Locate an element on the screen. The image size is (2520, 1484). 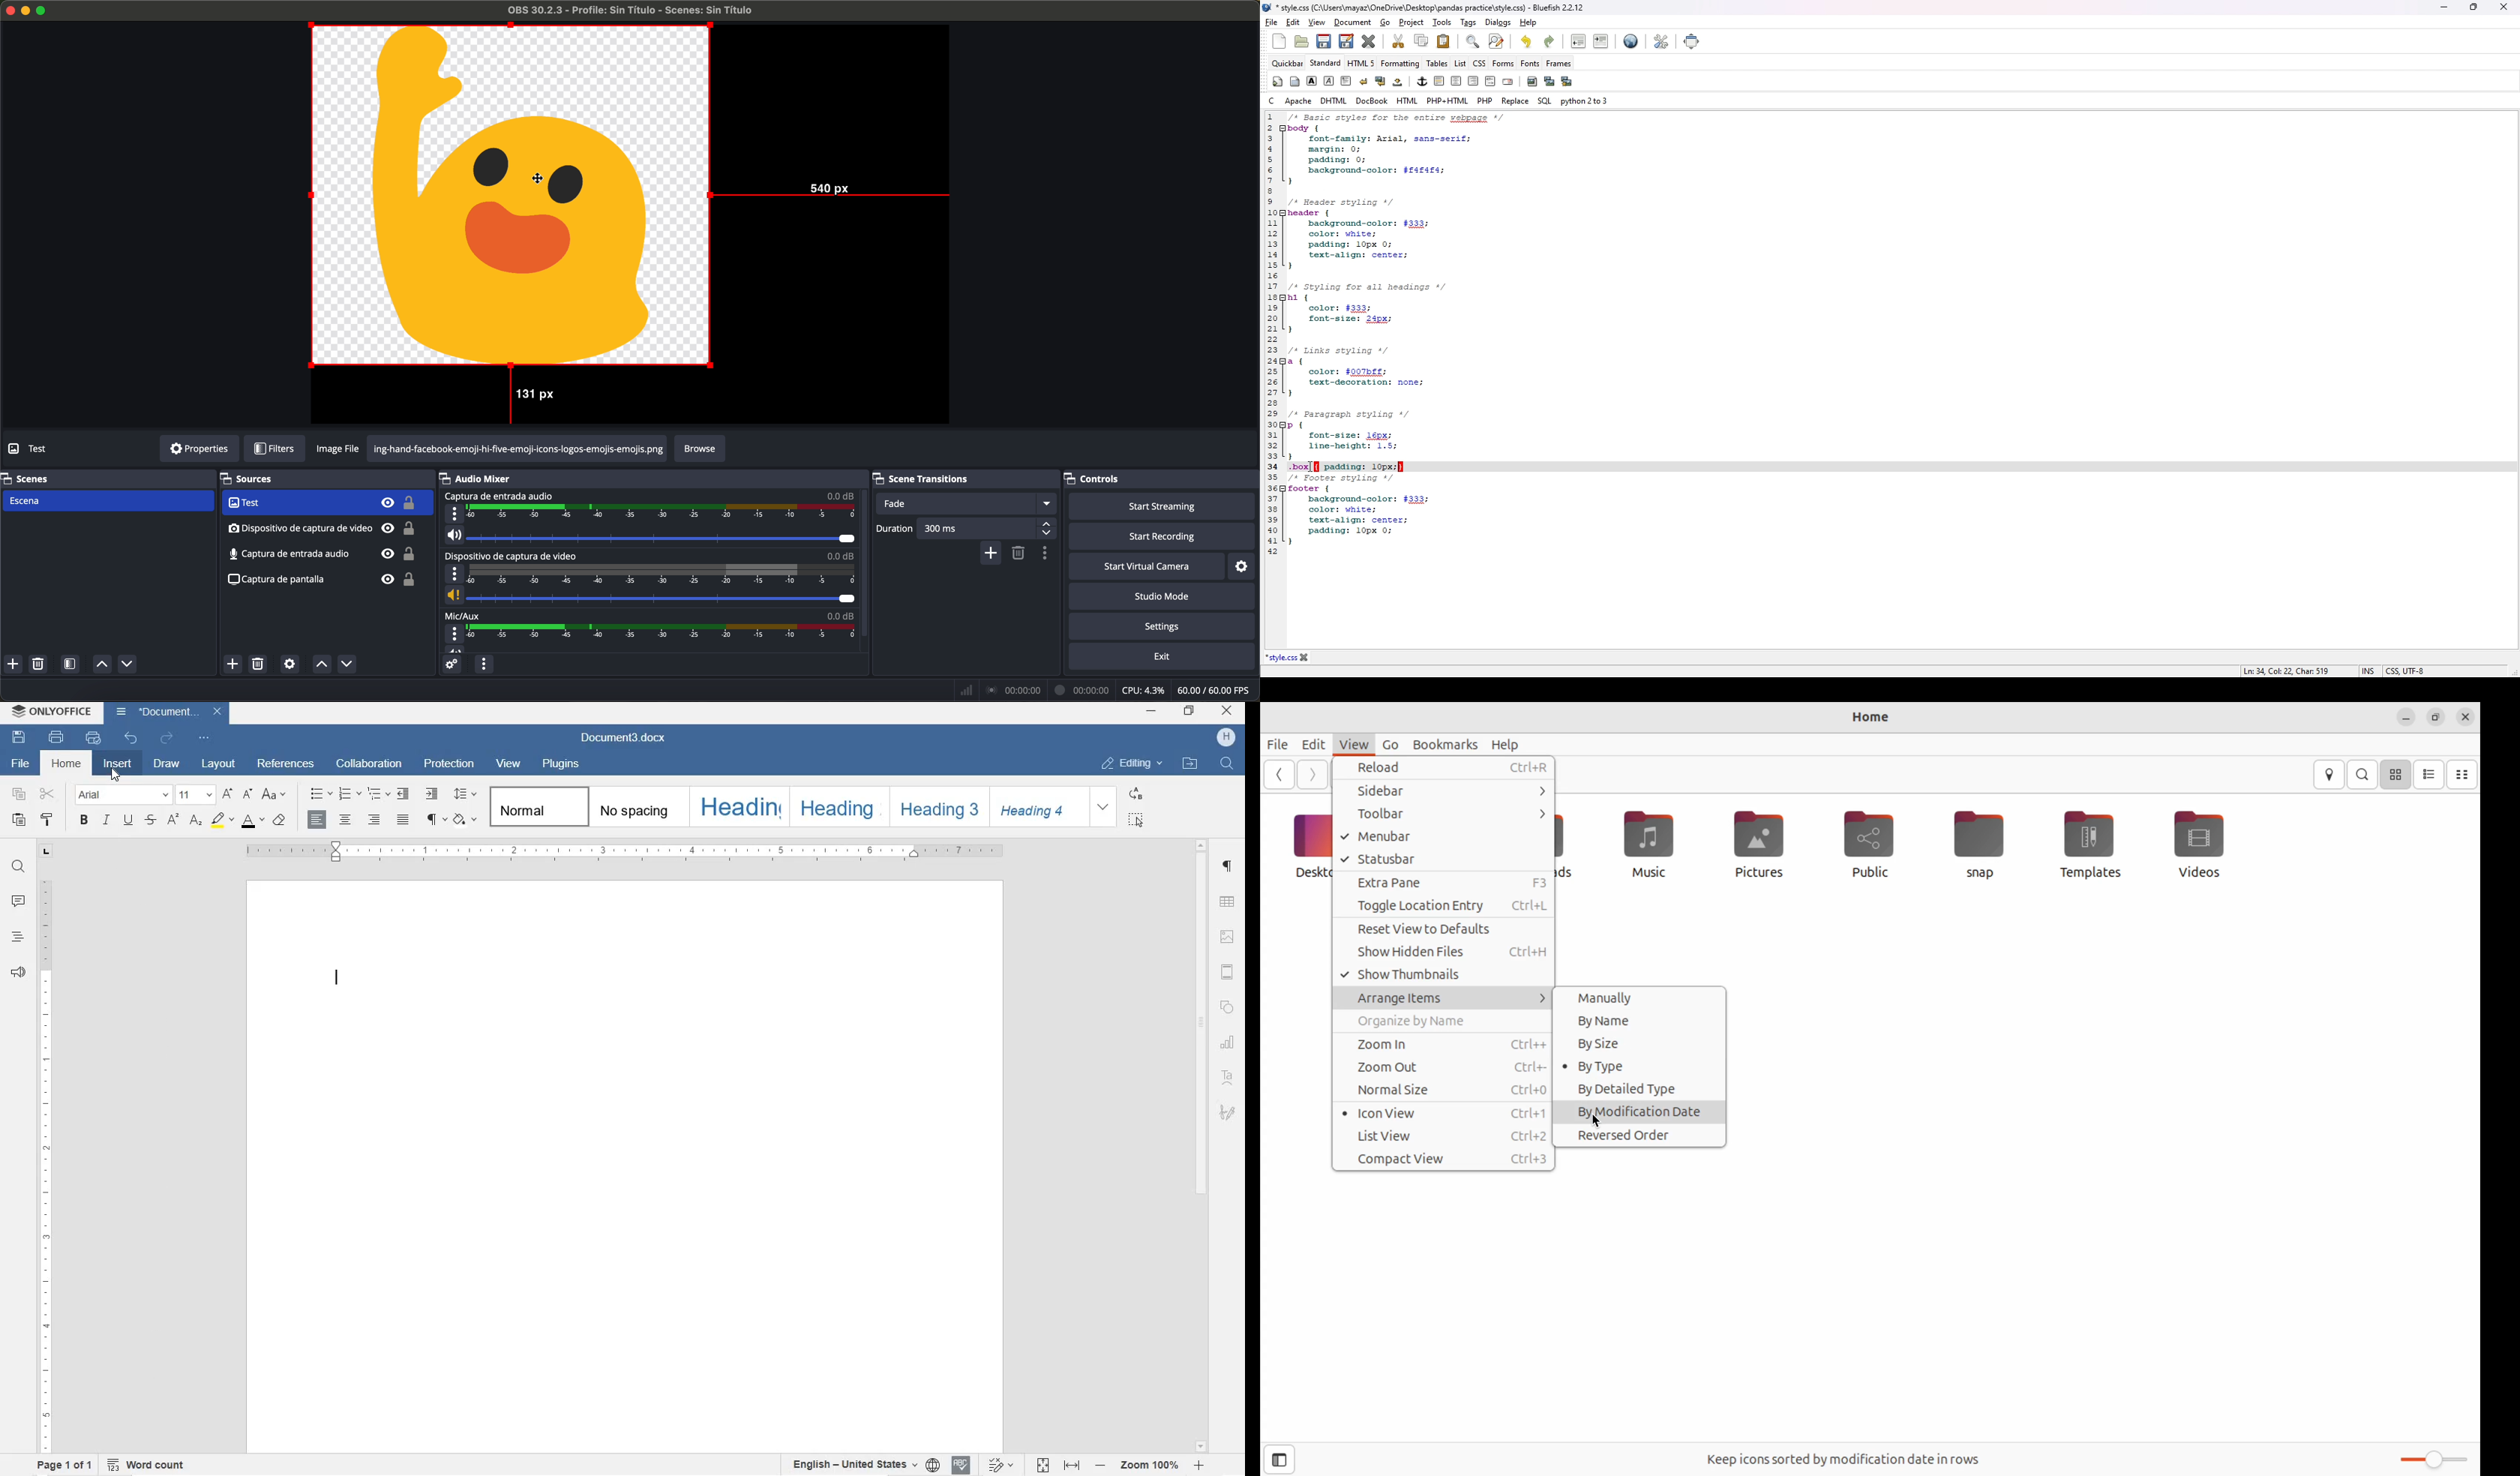
start virtual camera is located at coordinates (1146, 566).